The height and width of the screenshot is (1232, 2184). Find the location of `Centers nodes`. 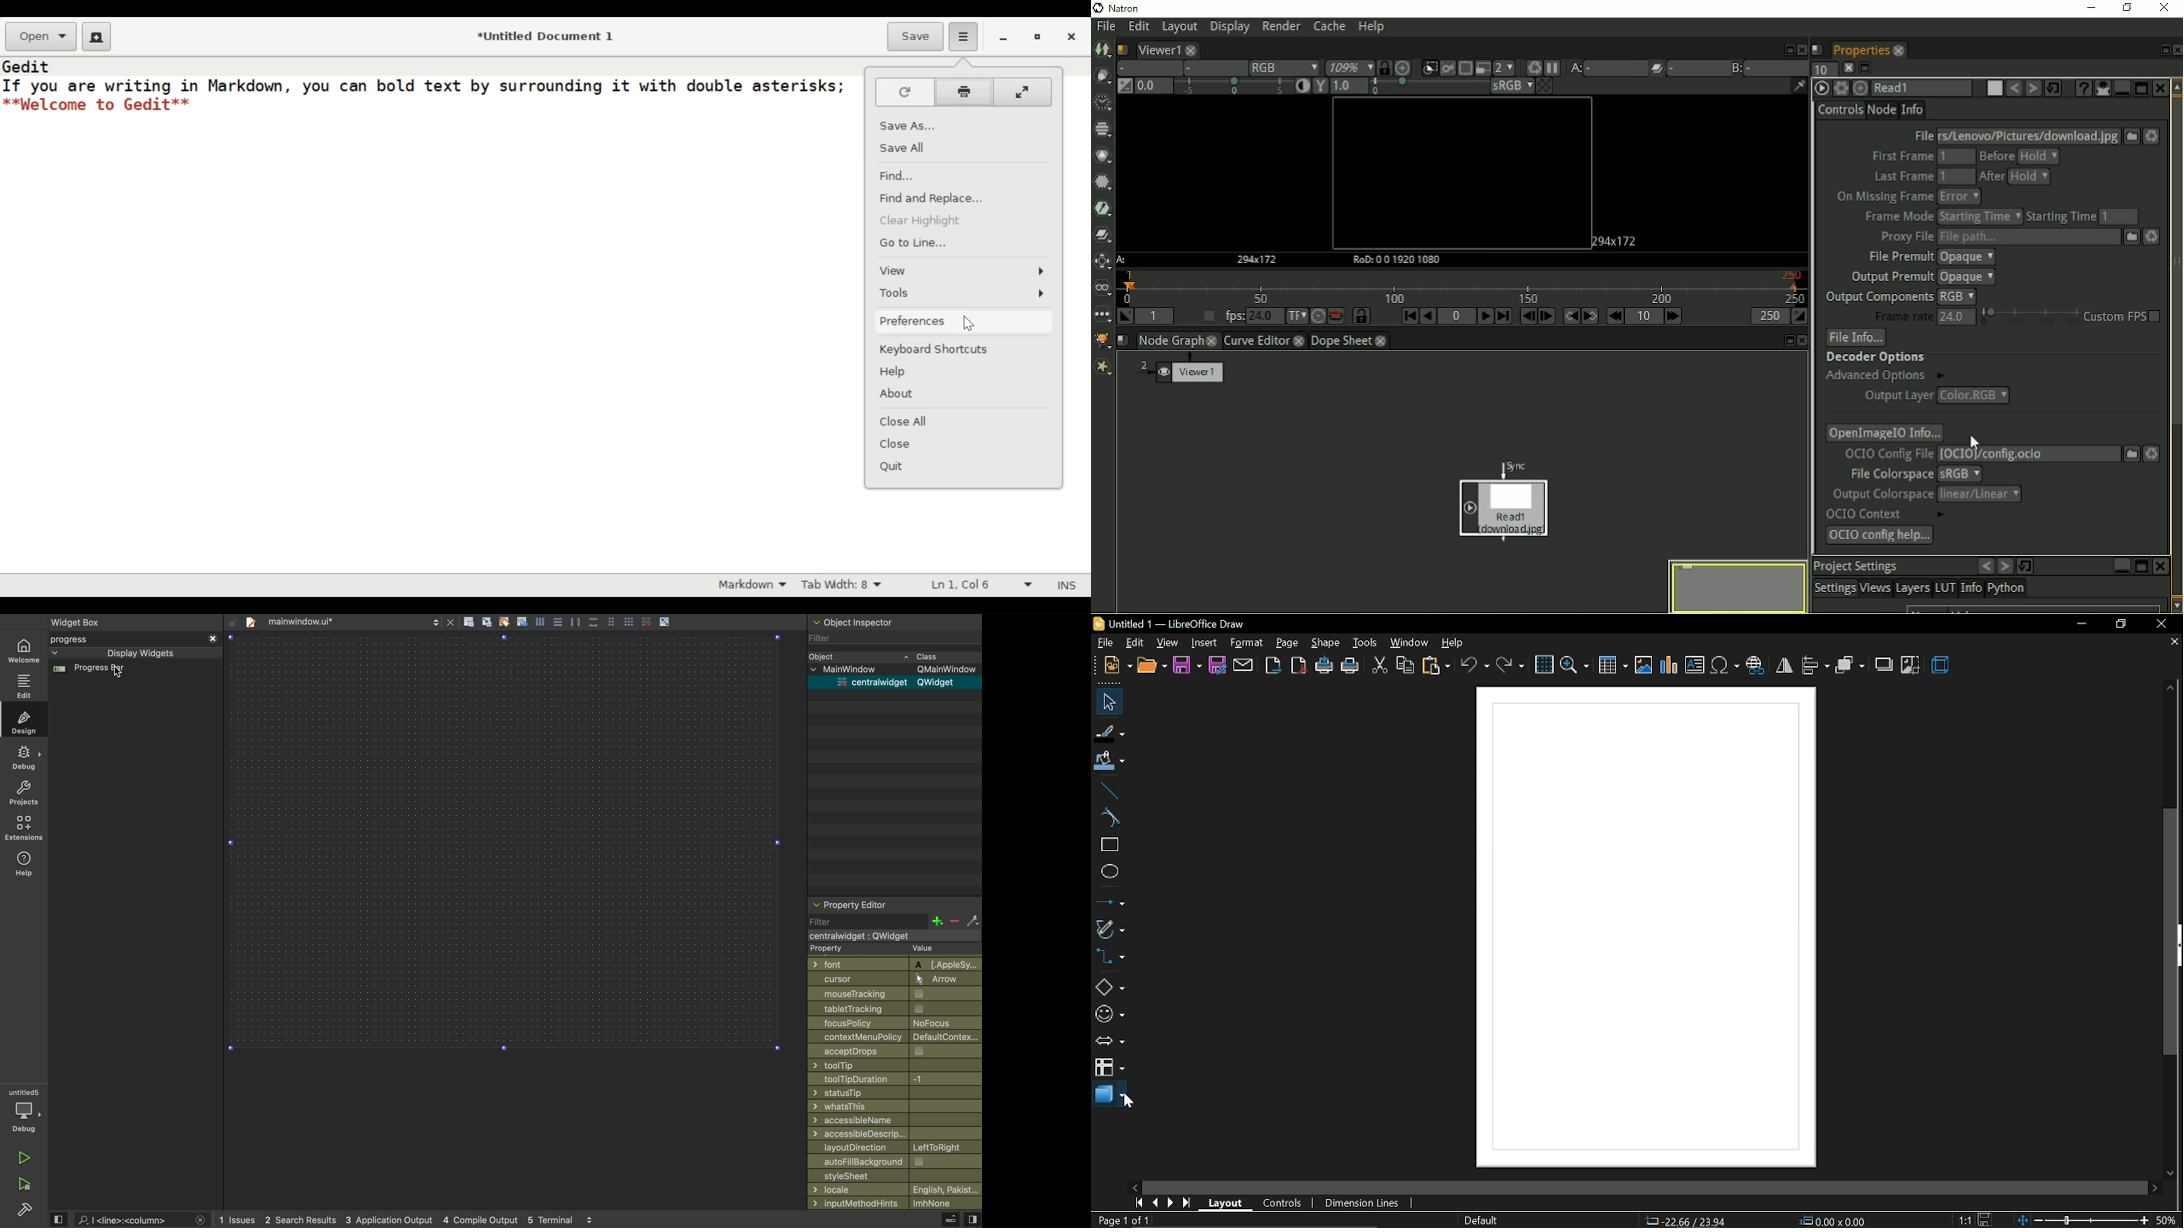

Centers nodes is located at coordinates (1860, 88).